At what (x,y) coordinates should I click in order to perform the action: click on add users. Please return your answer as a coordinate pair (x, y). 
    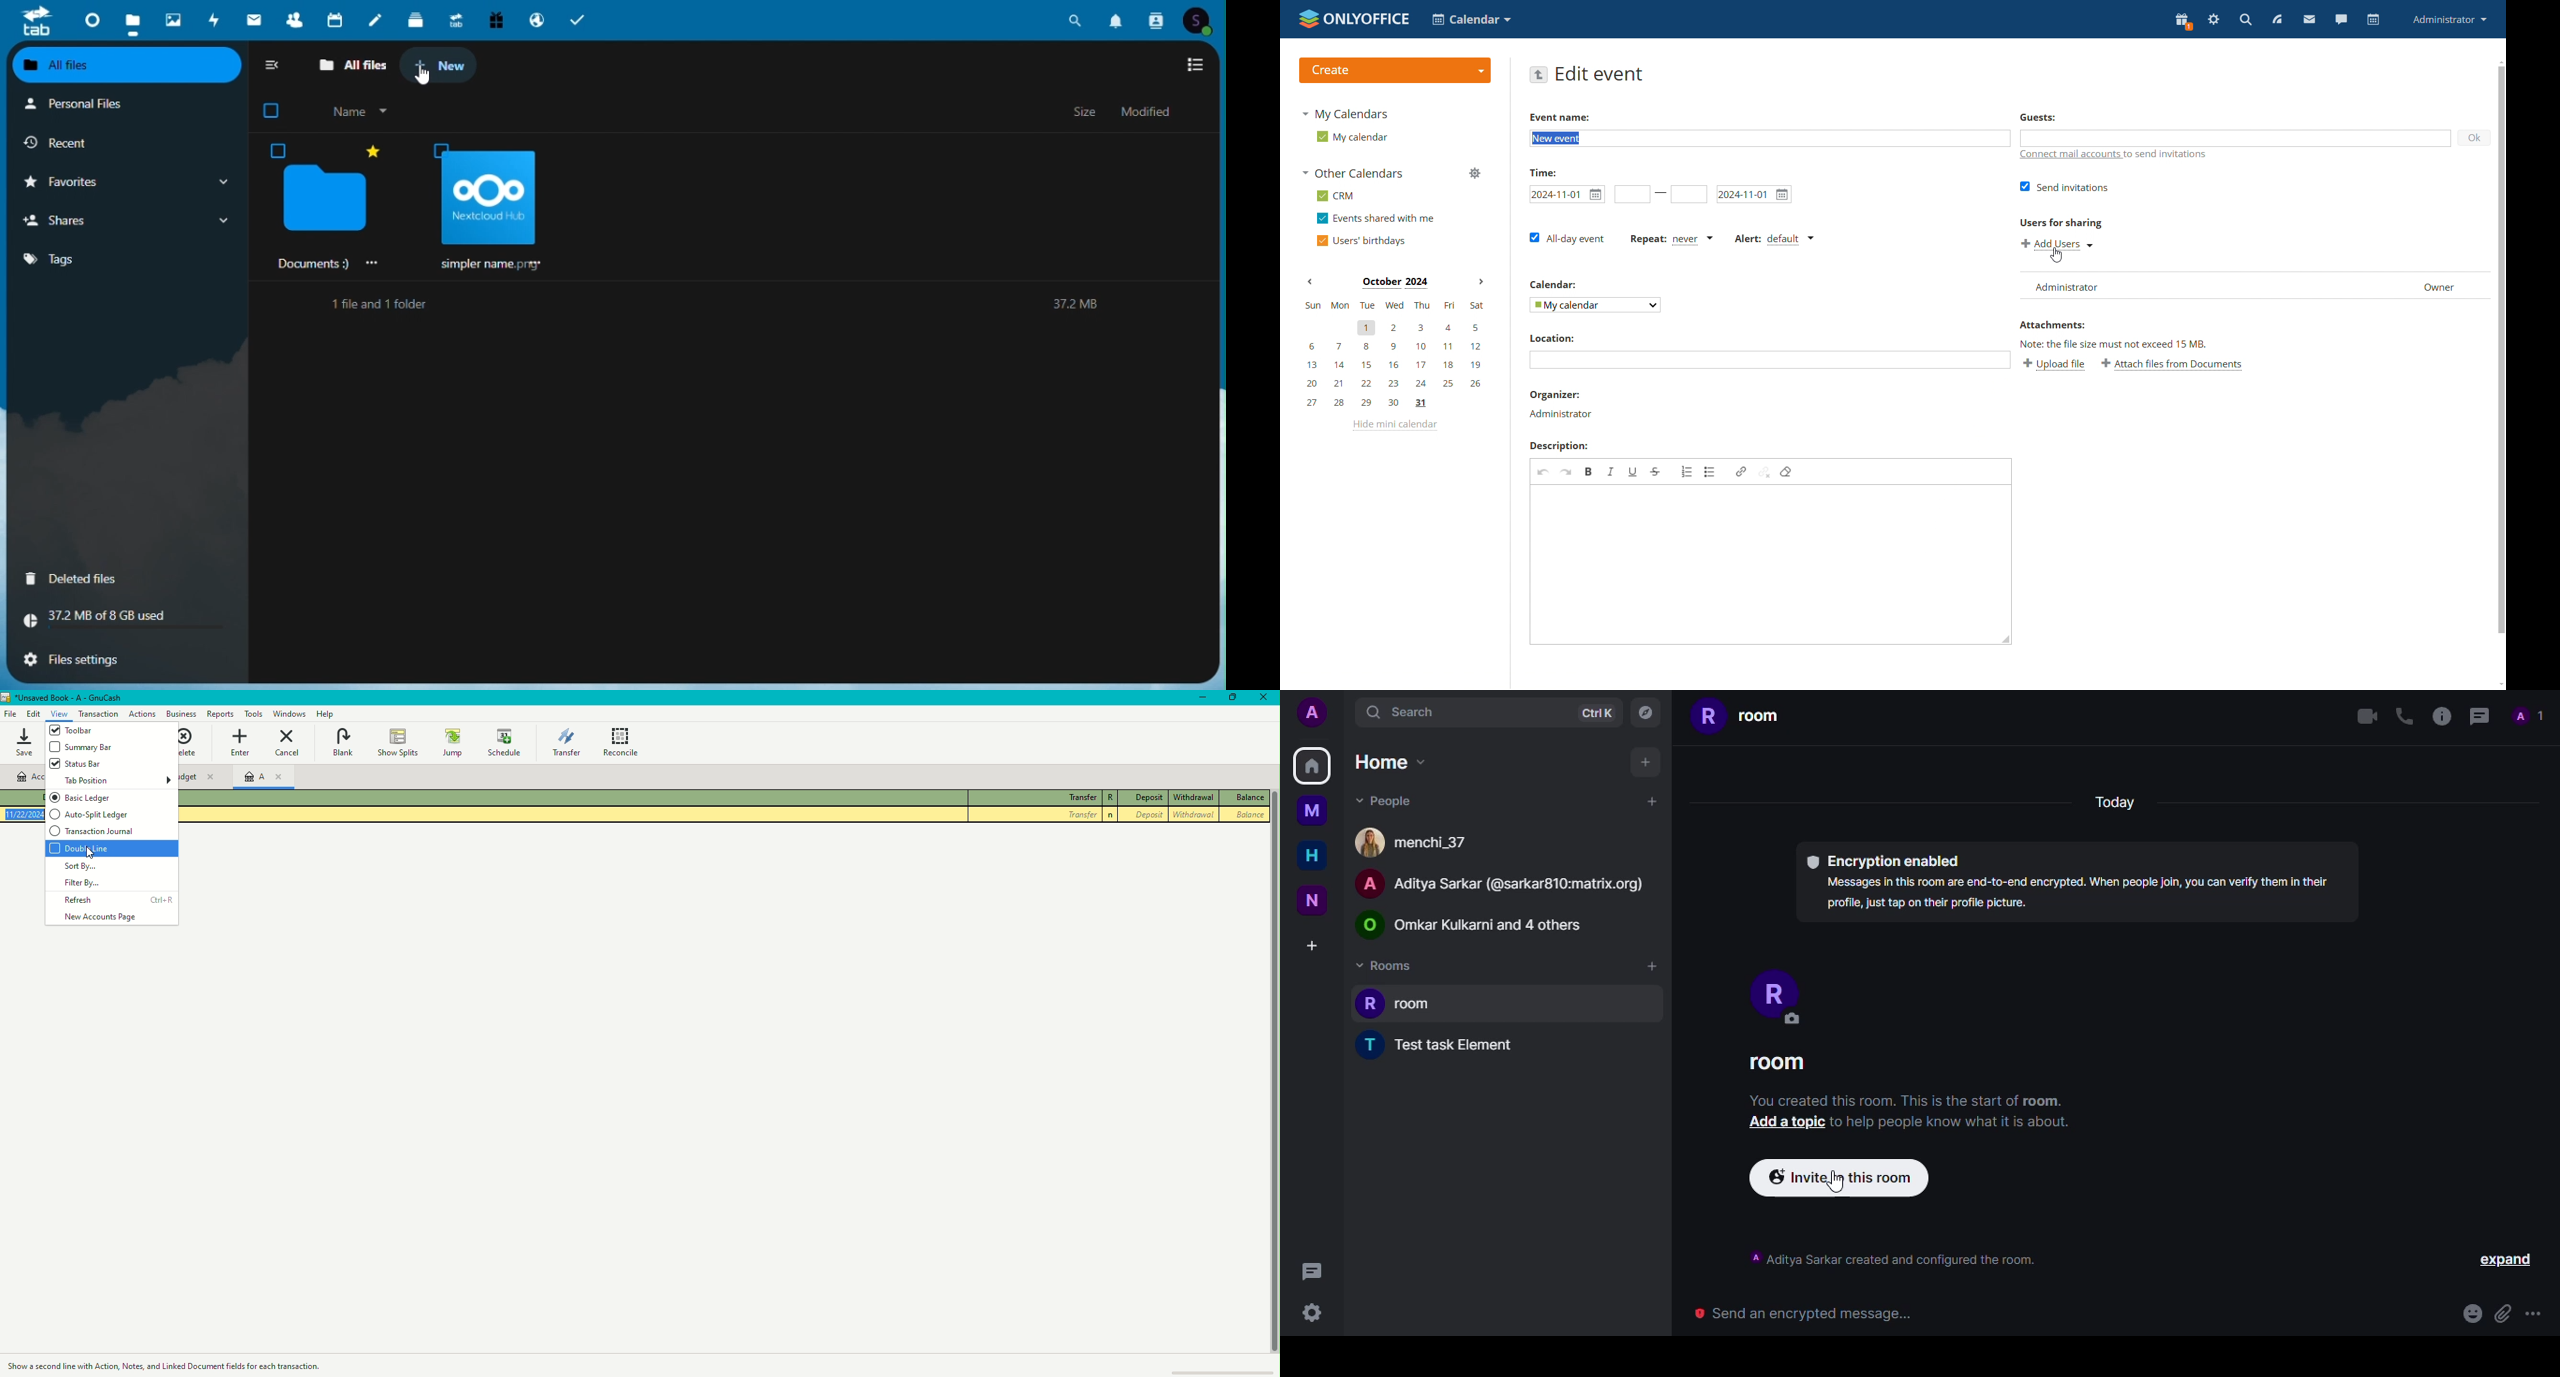
    Looking at the image, I should click on (2058, 243).